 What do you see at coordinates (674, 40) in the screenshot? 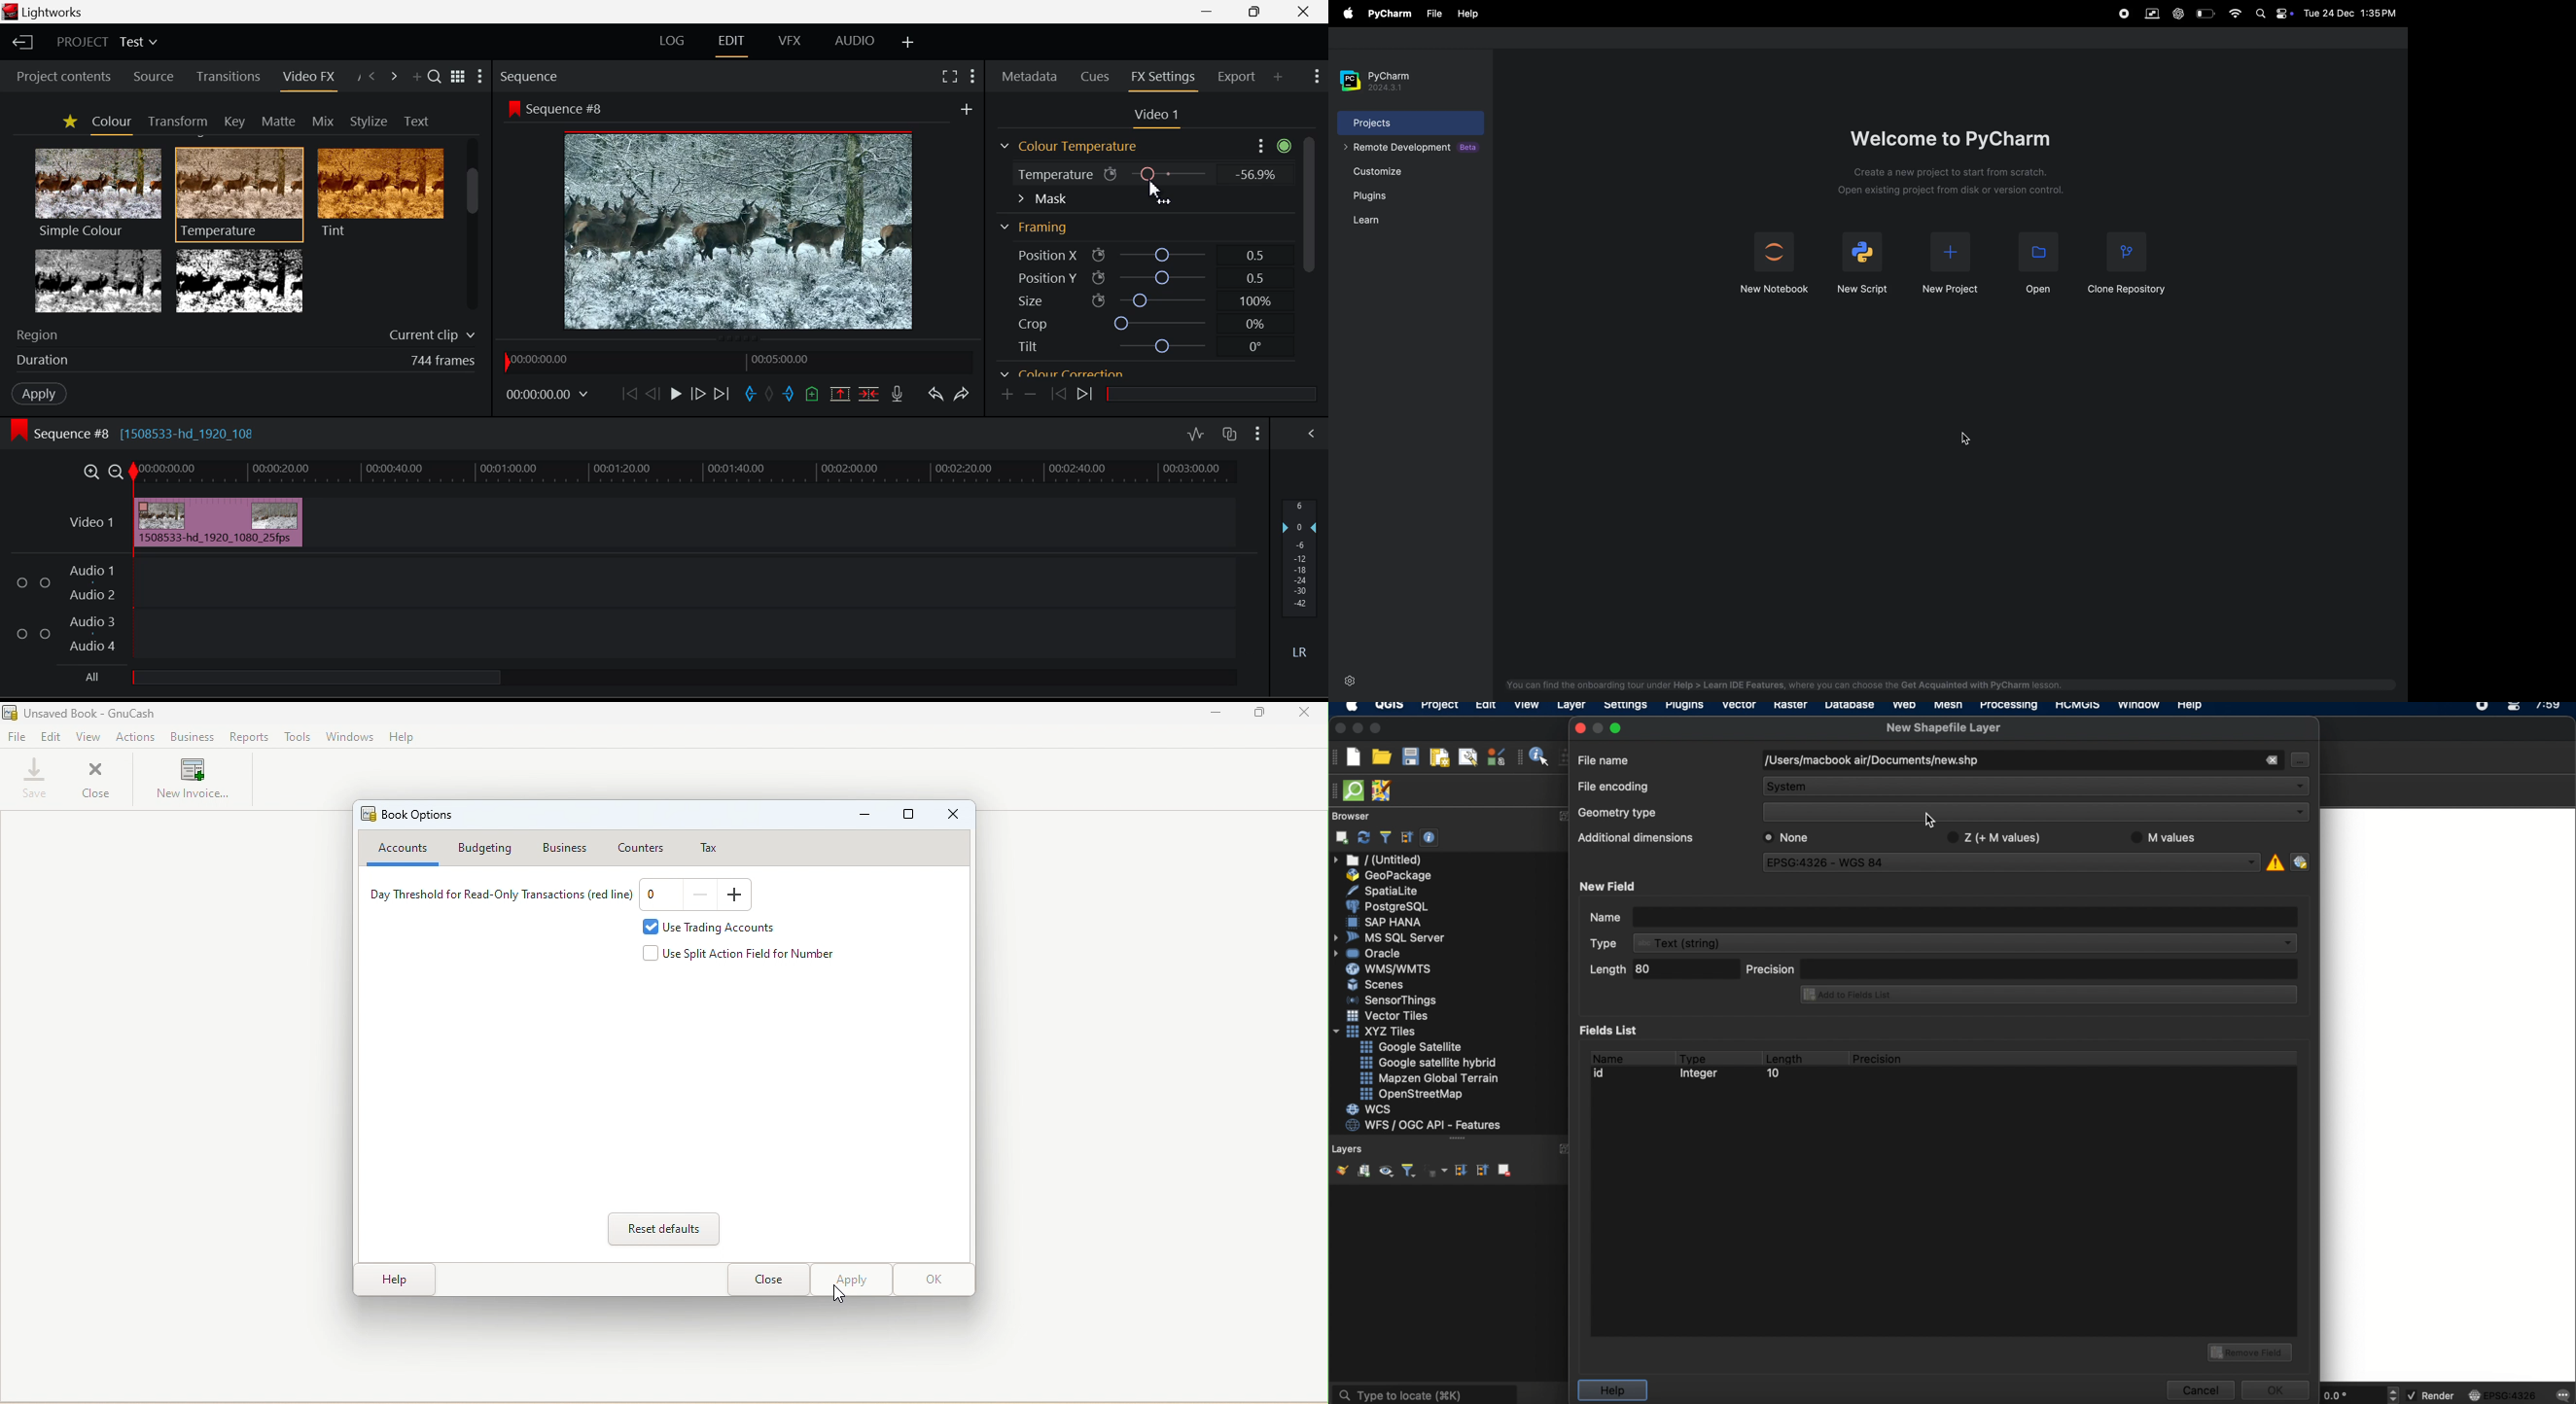
I see `LOG Layout` at bounding box center [674, 40].